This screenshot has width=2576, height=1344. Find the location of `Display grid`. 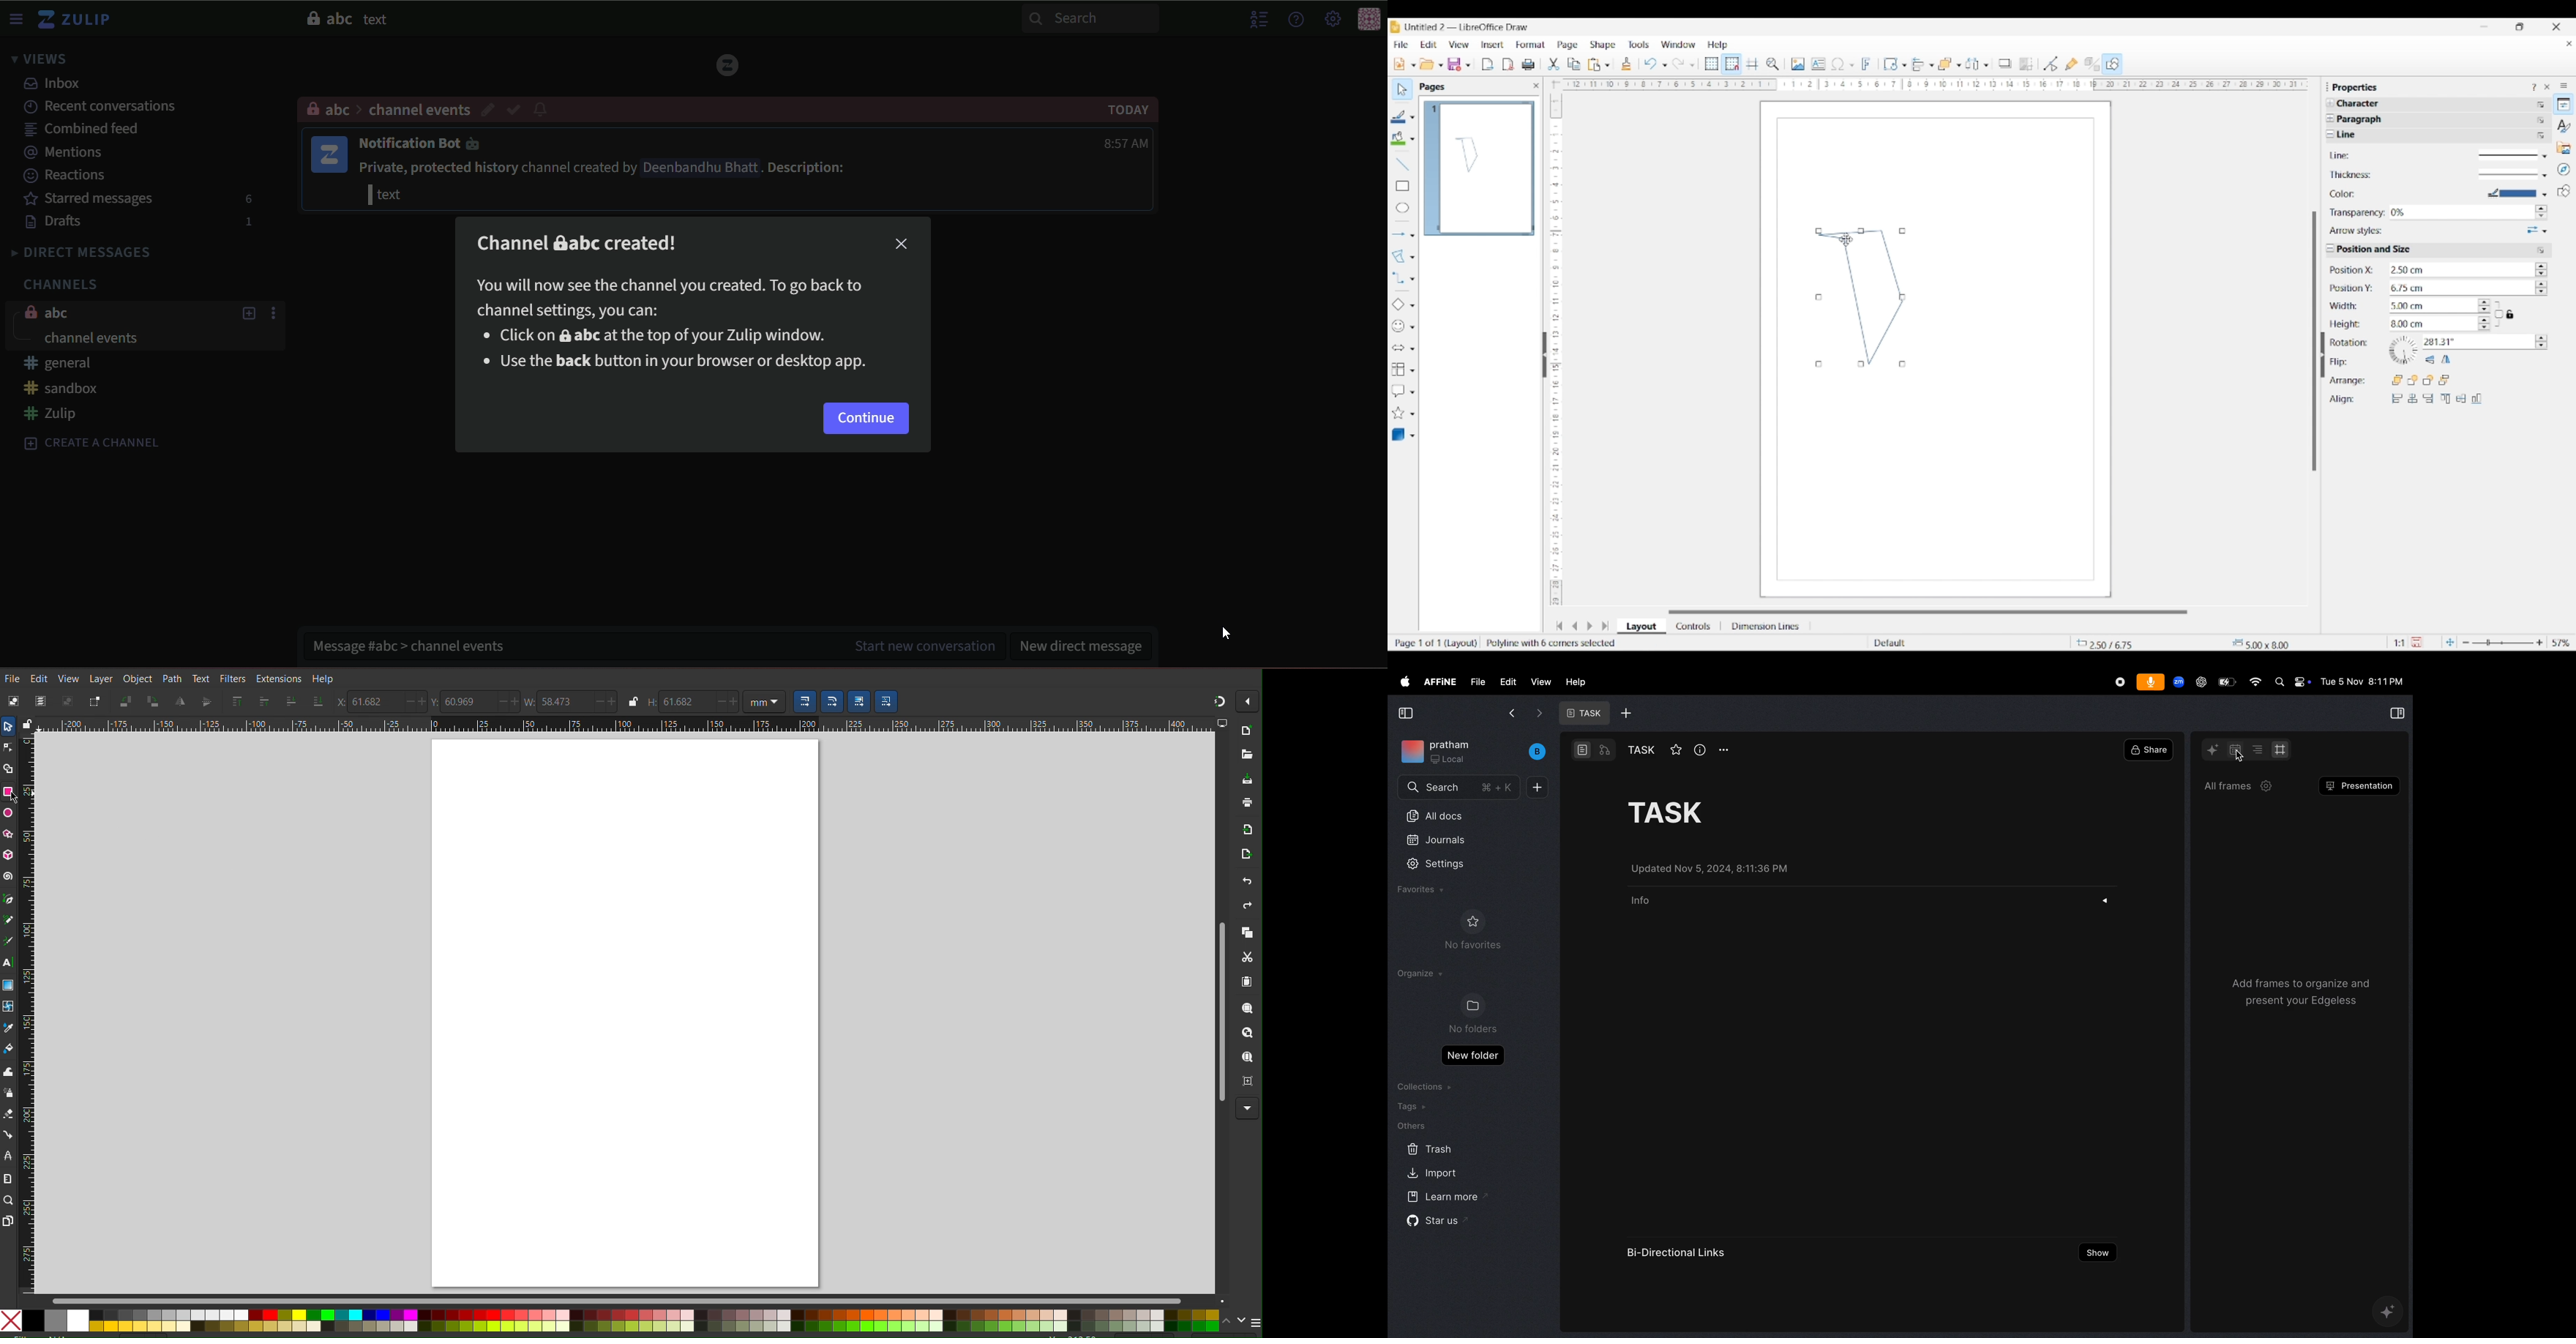

Display grid is located at coordinates (1711, 64).